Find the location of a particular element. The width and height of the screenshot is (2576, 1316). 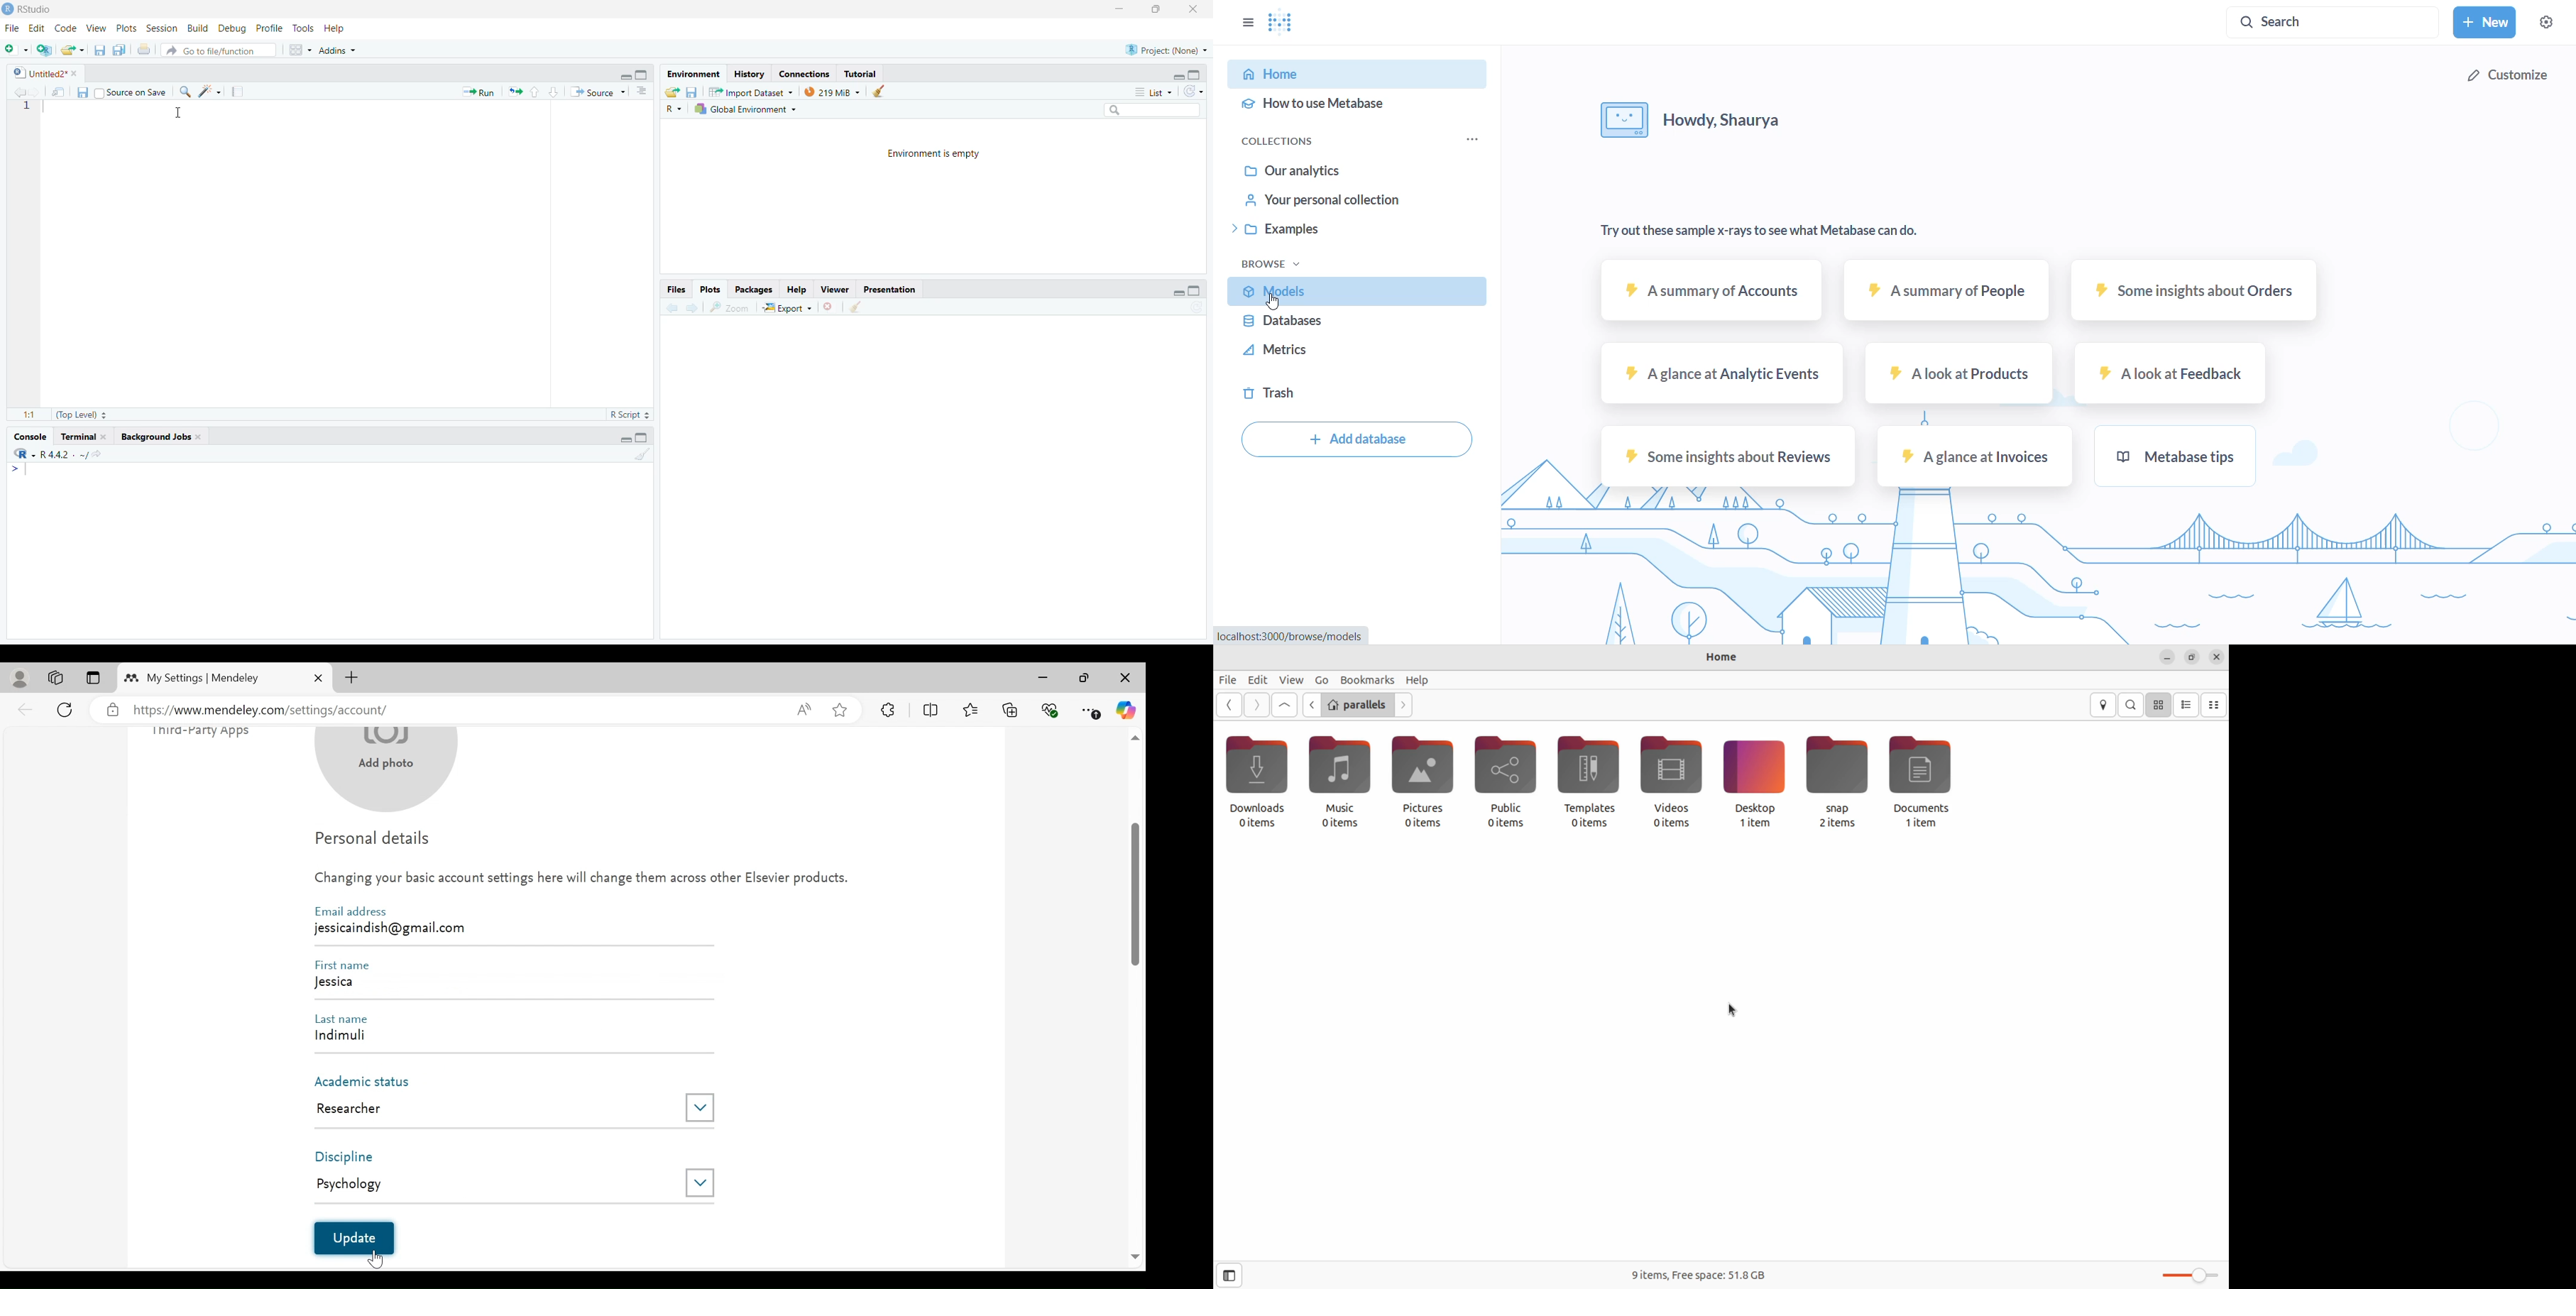

List is located at coordinates (1154, 92).